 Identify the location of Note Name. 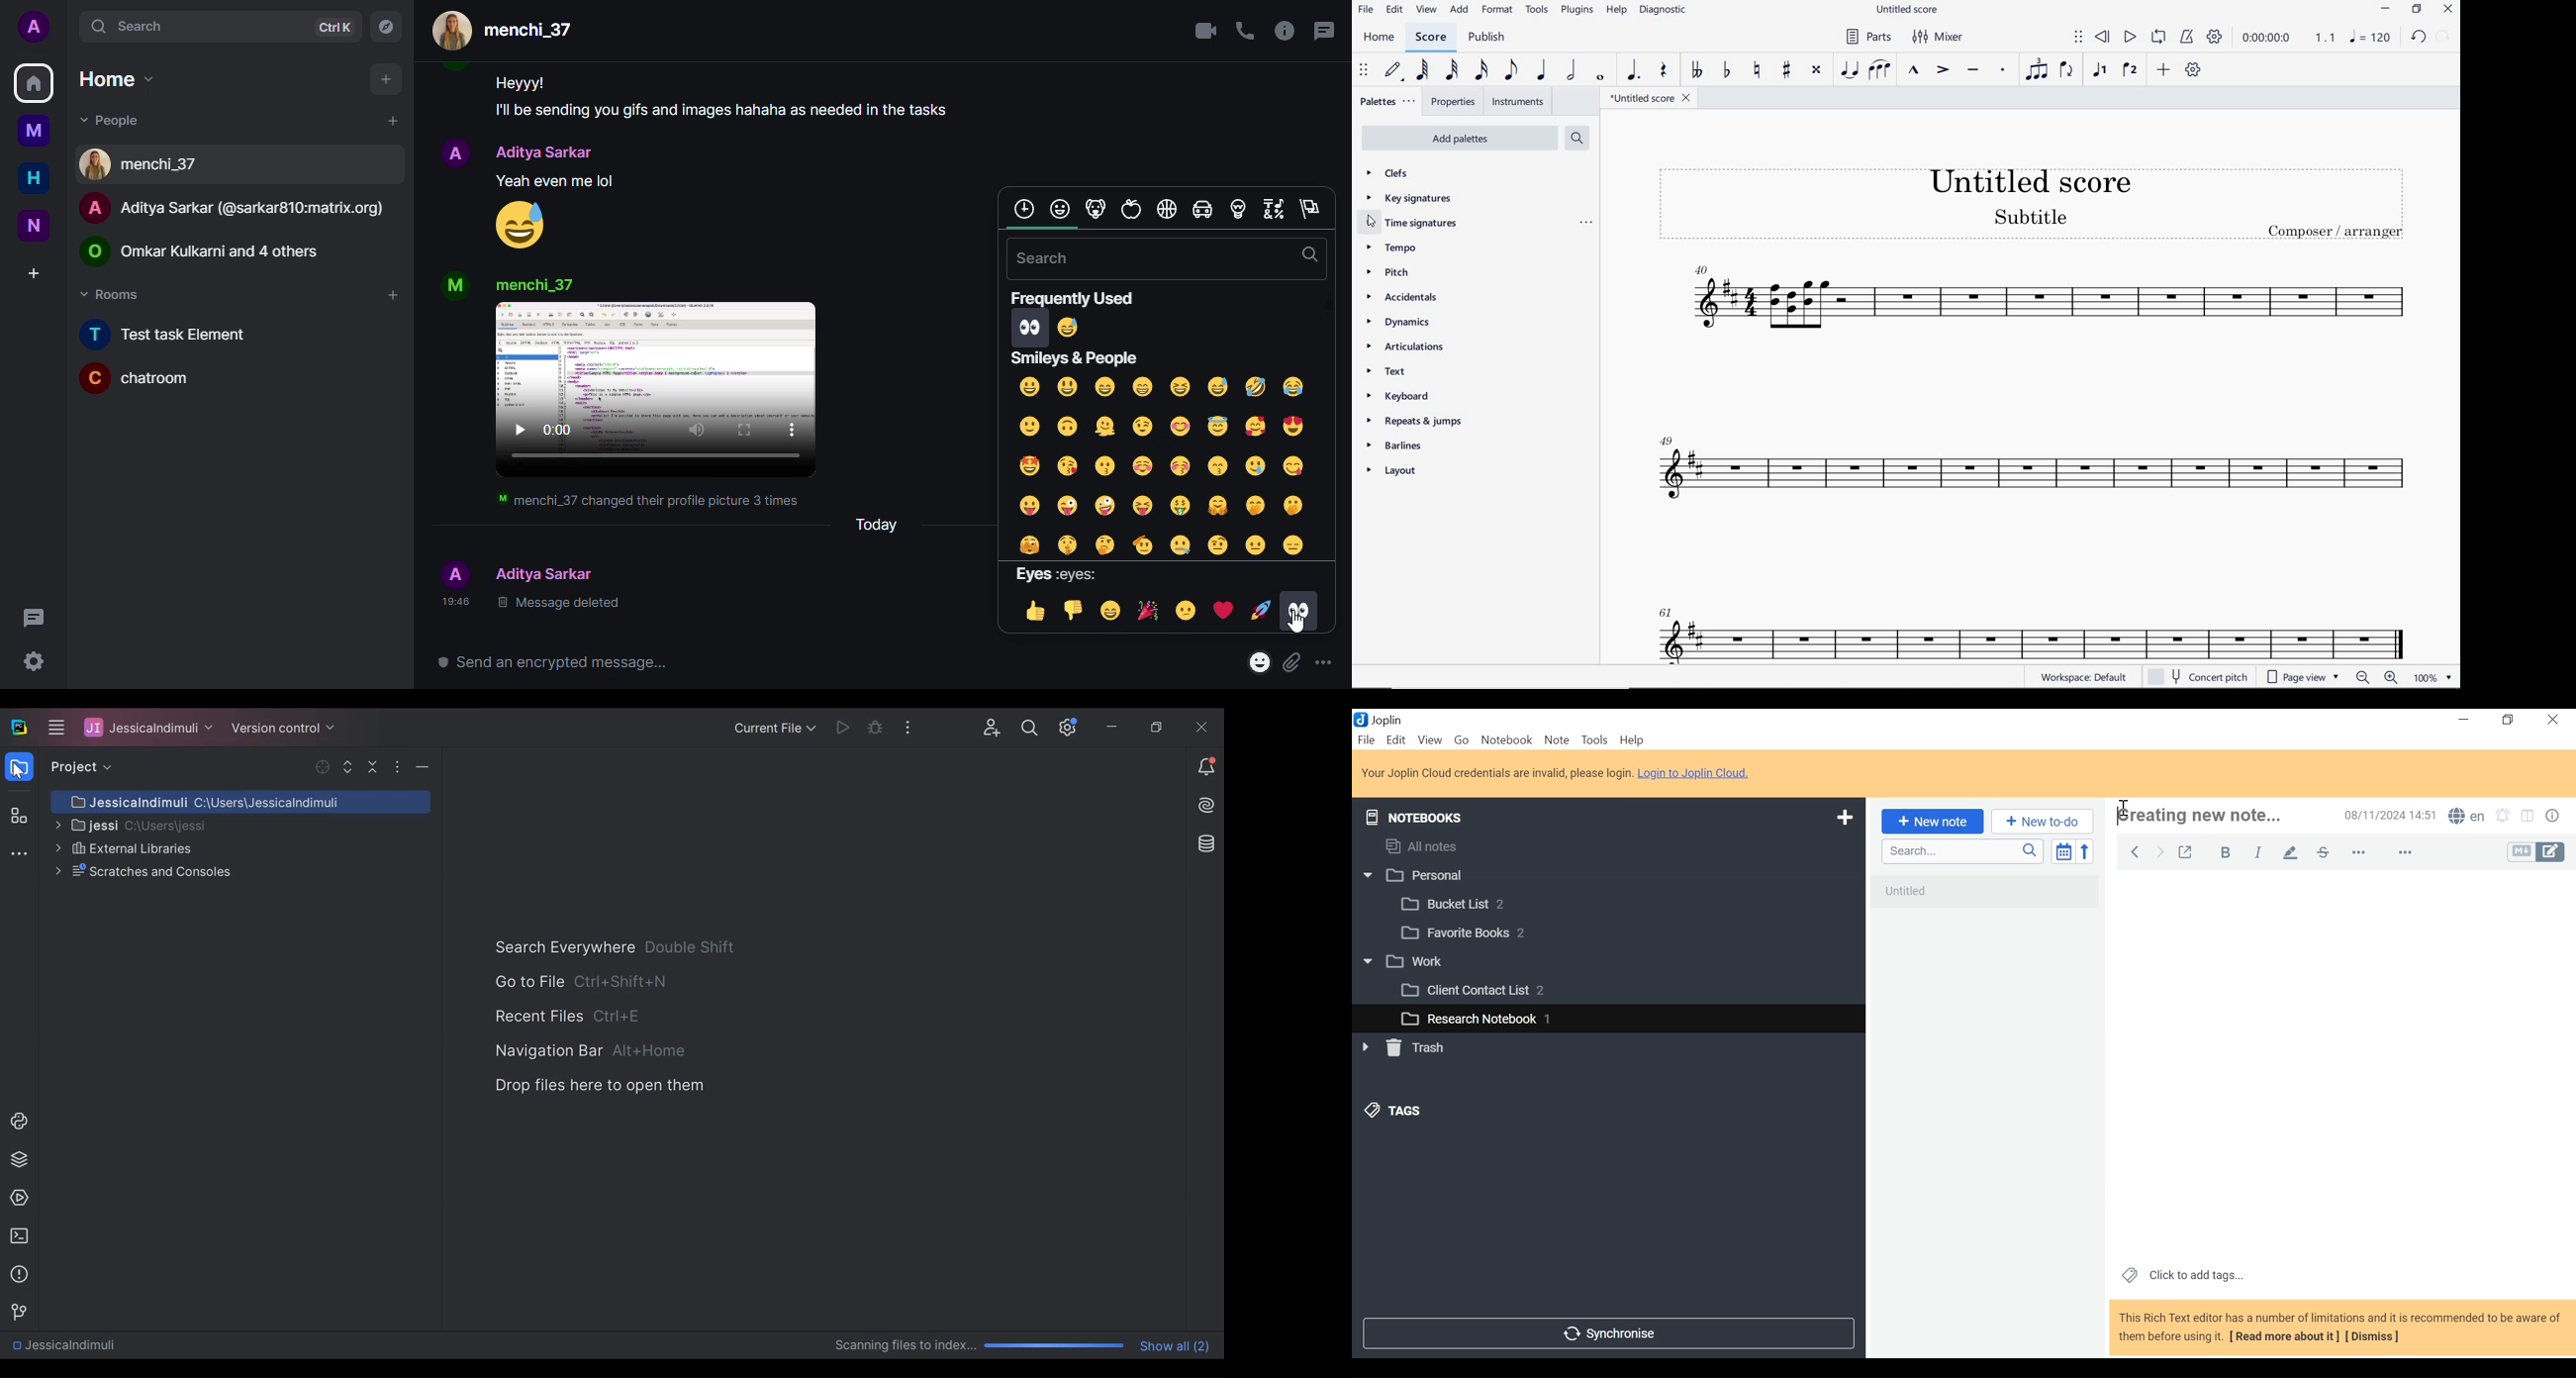
(2215, 817).